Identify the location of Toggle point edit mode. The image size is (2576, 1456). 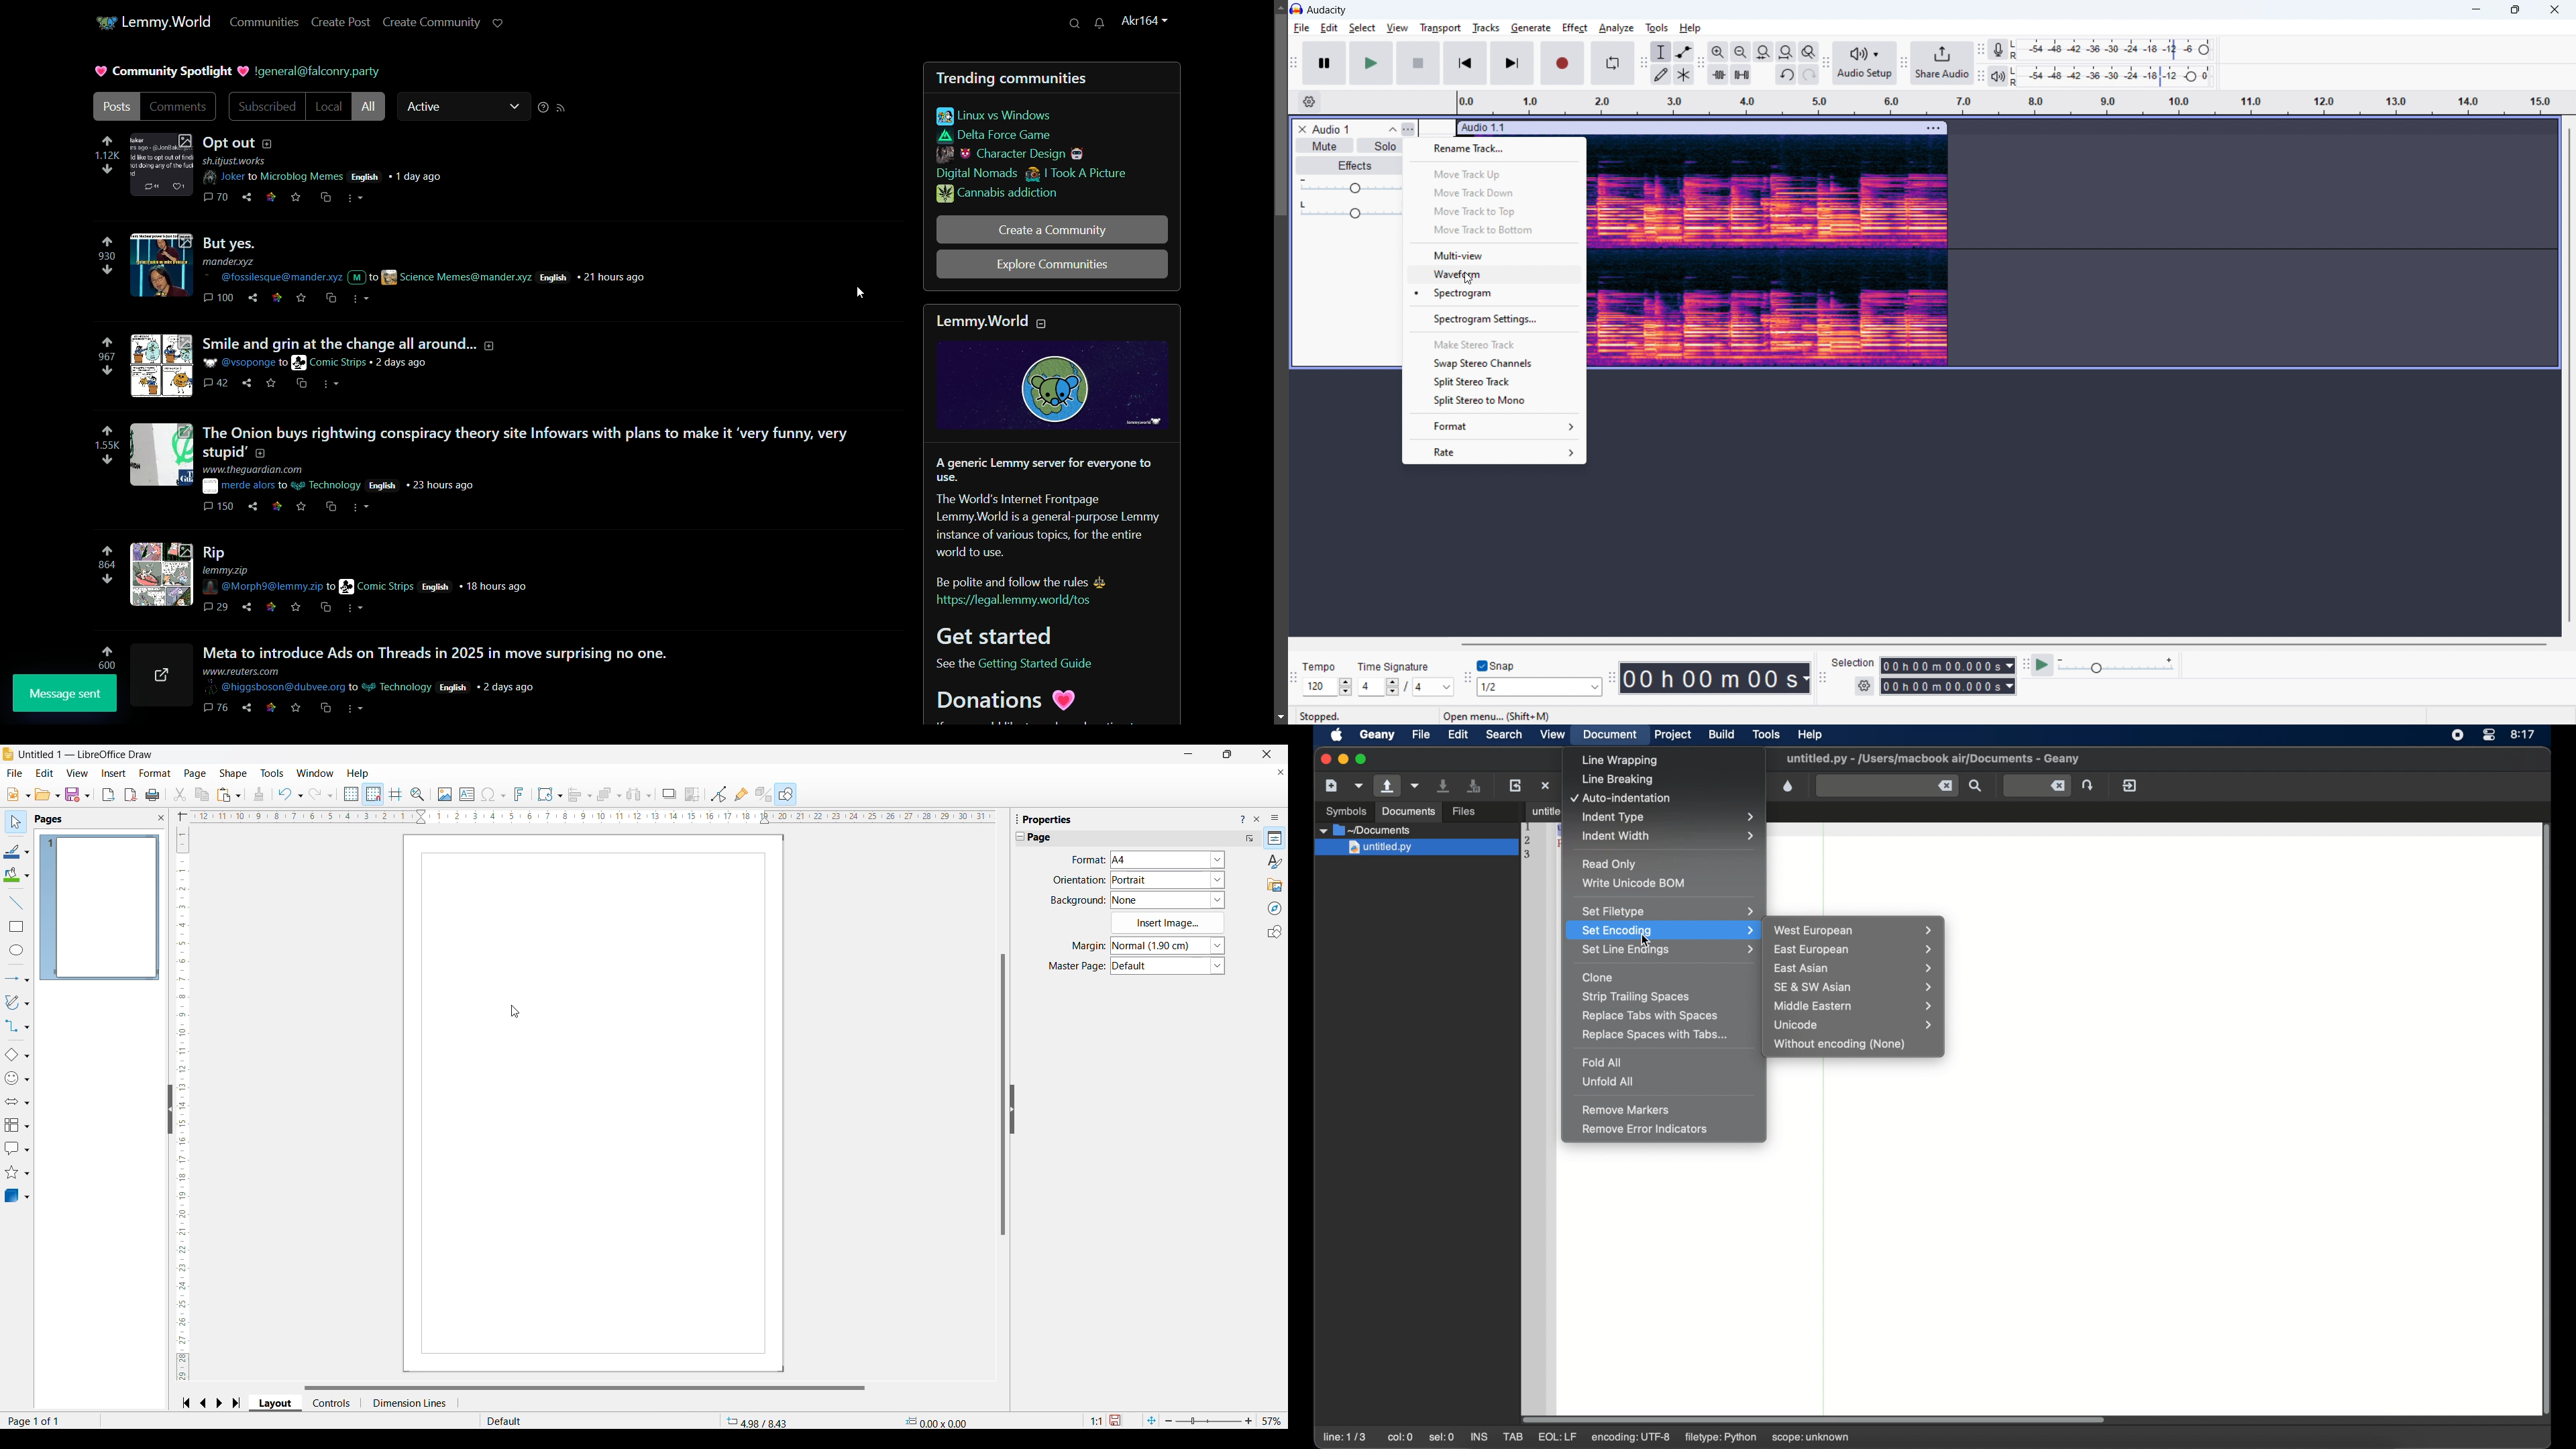
(718, 794).